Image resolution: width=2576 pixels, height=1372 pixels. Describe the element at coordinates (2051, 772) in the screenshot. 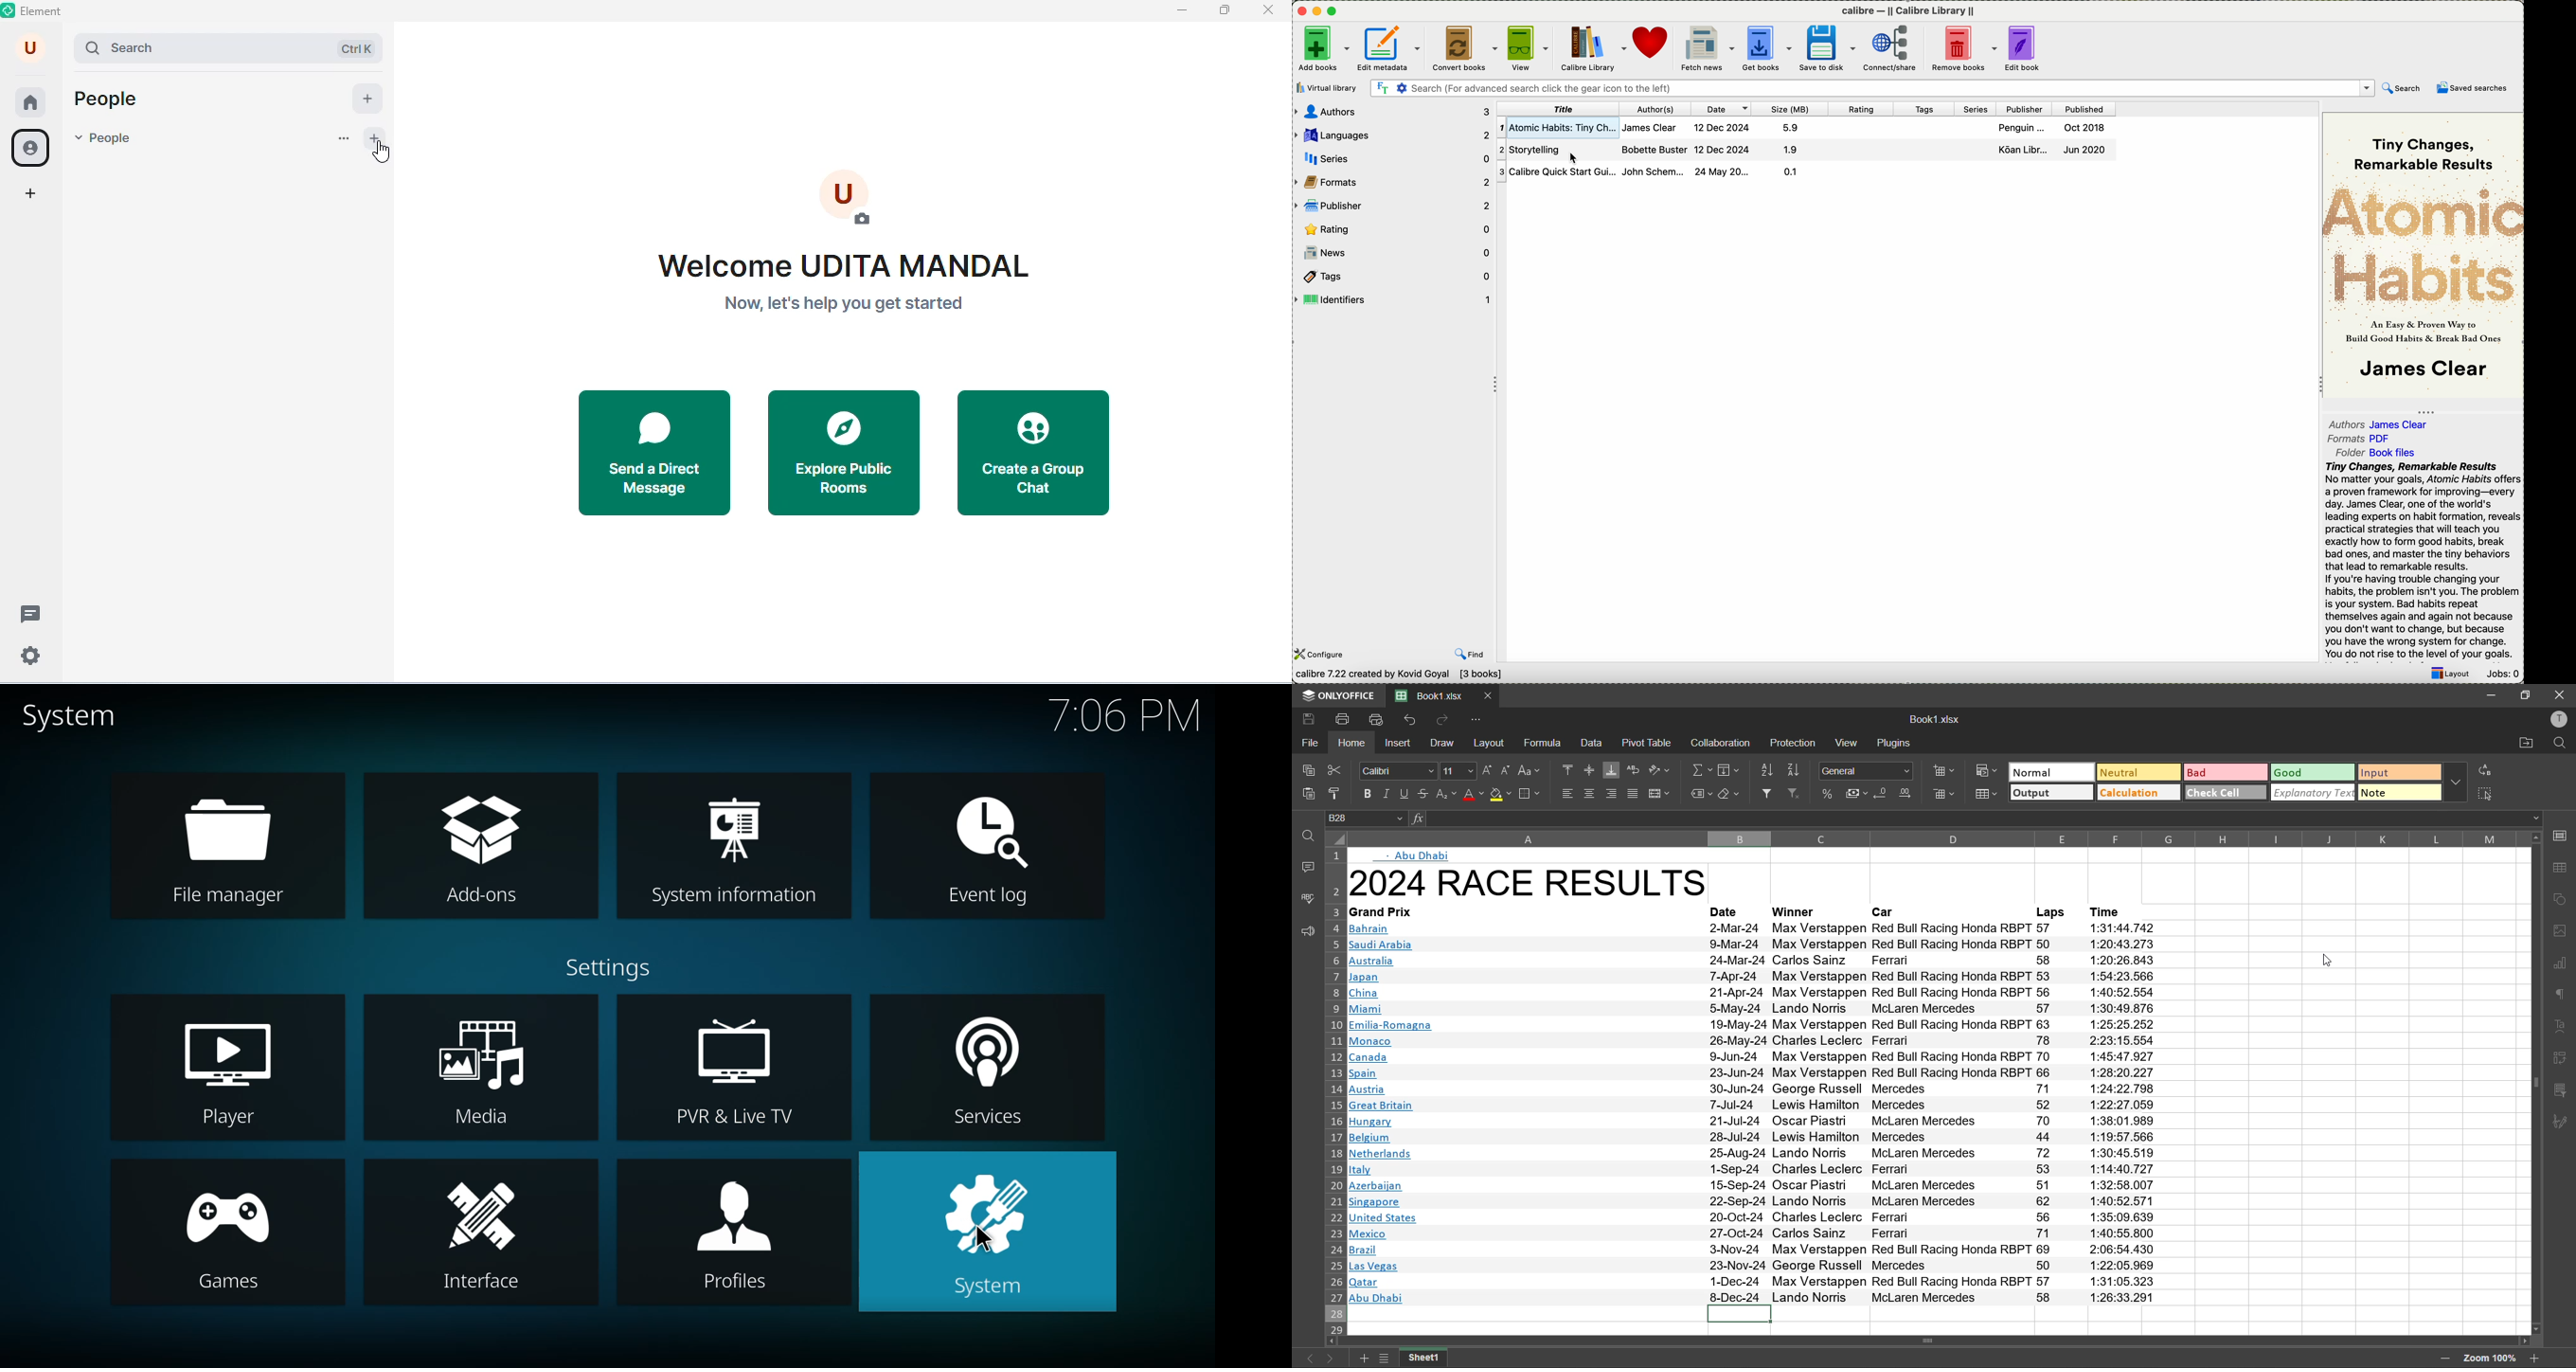

I see `normal` at that location.